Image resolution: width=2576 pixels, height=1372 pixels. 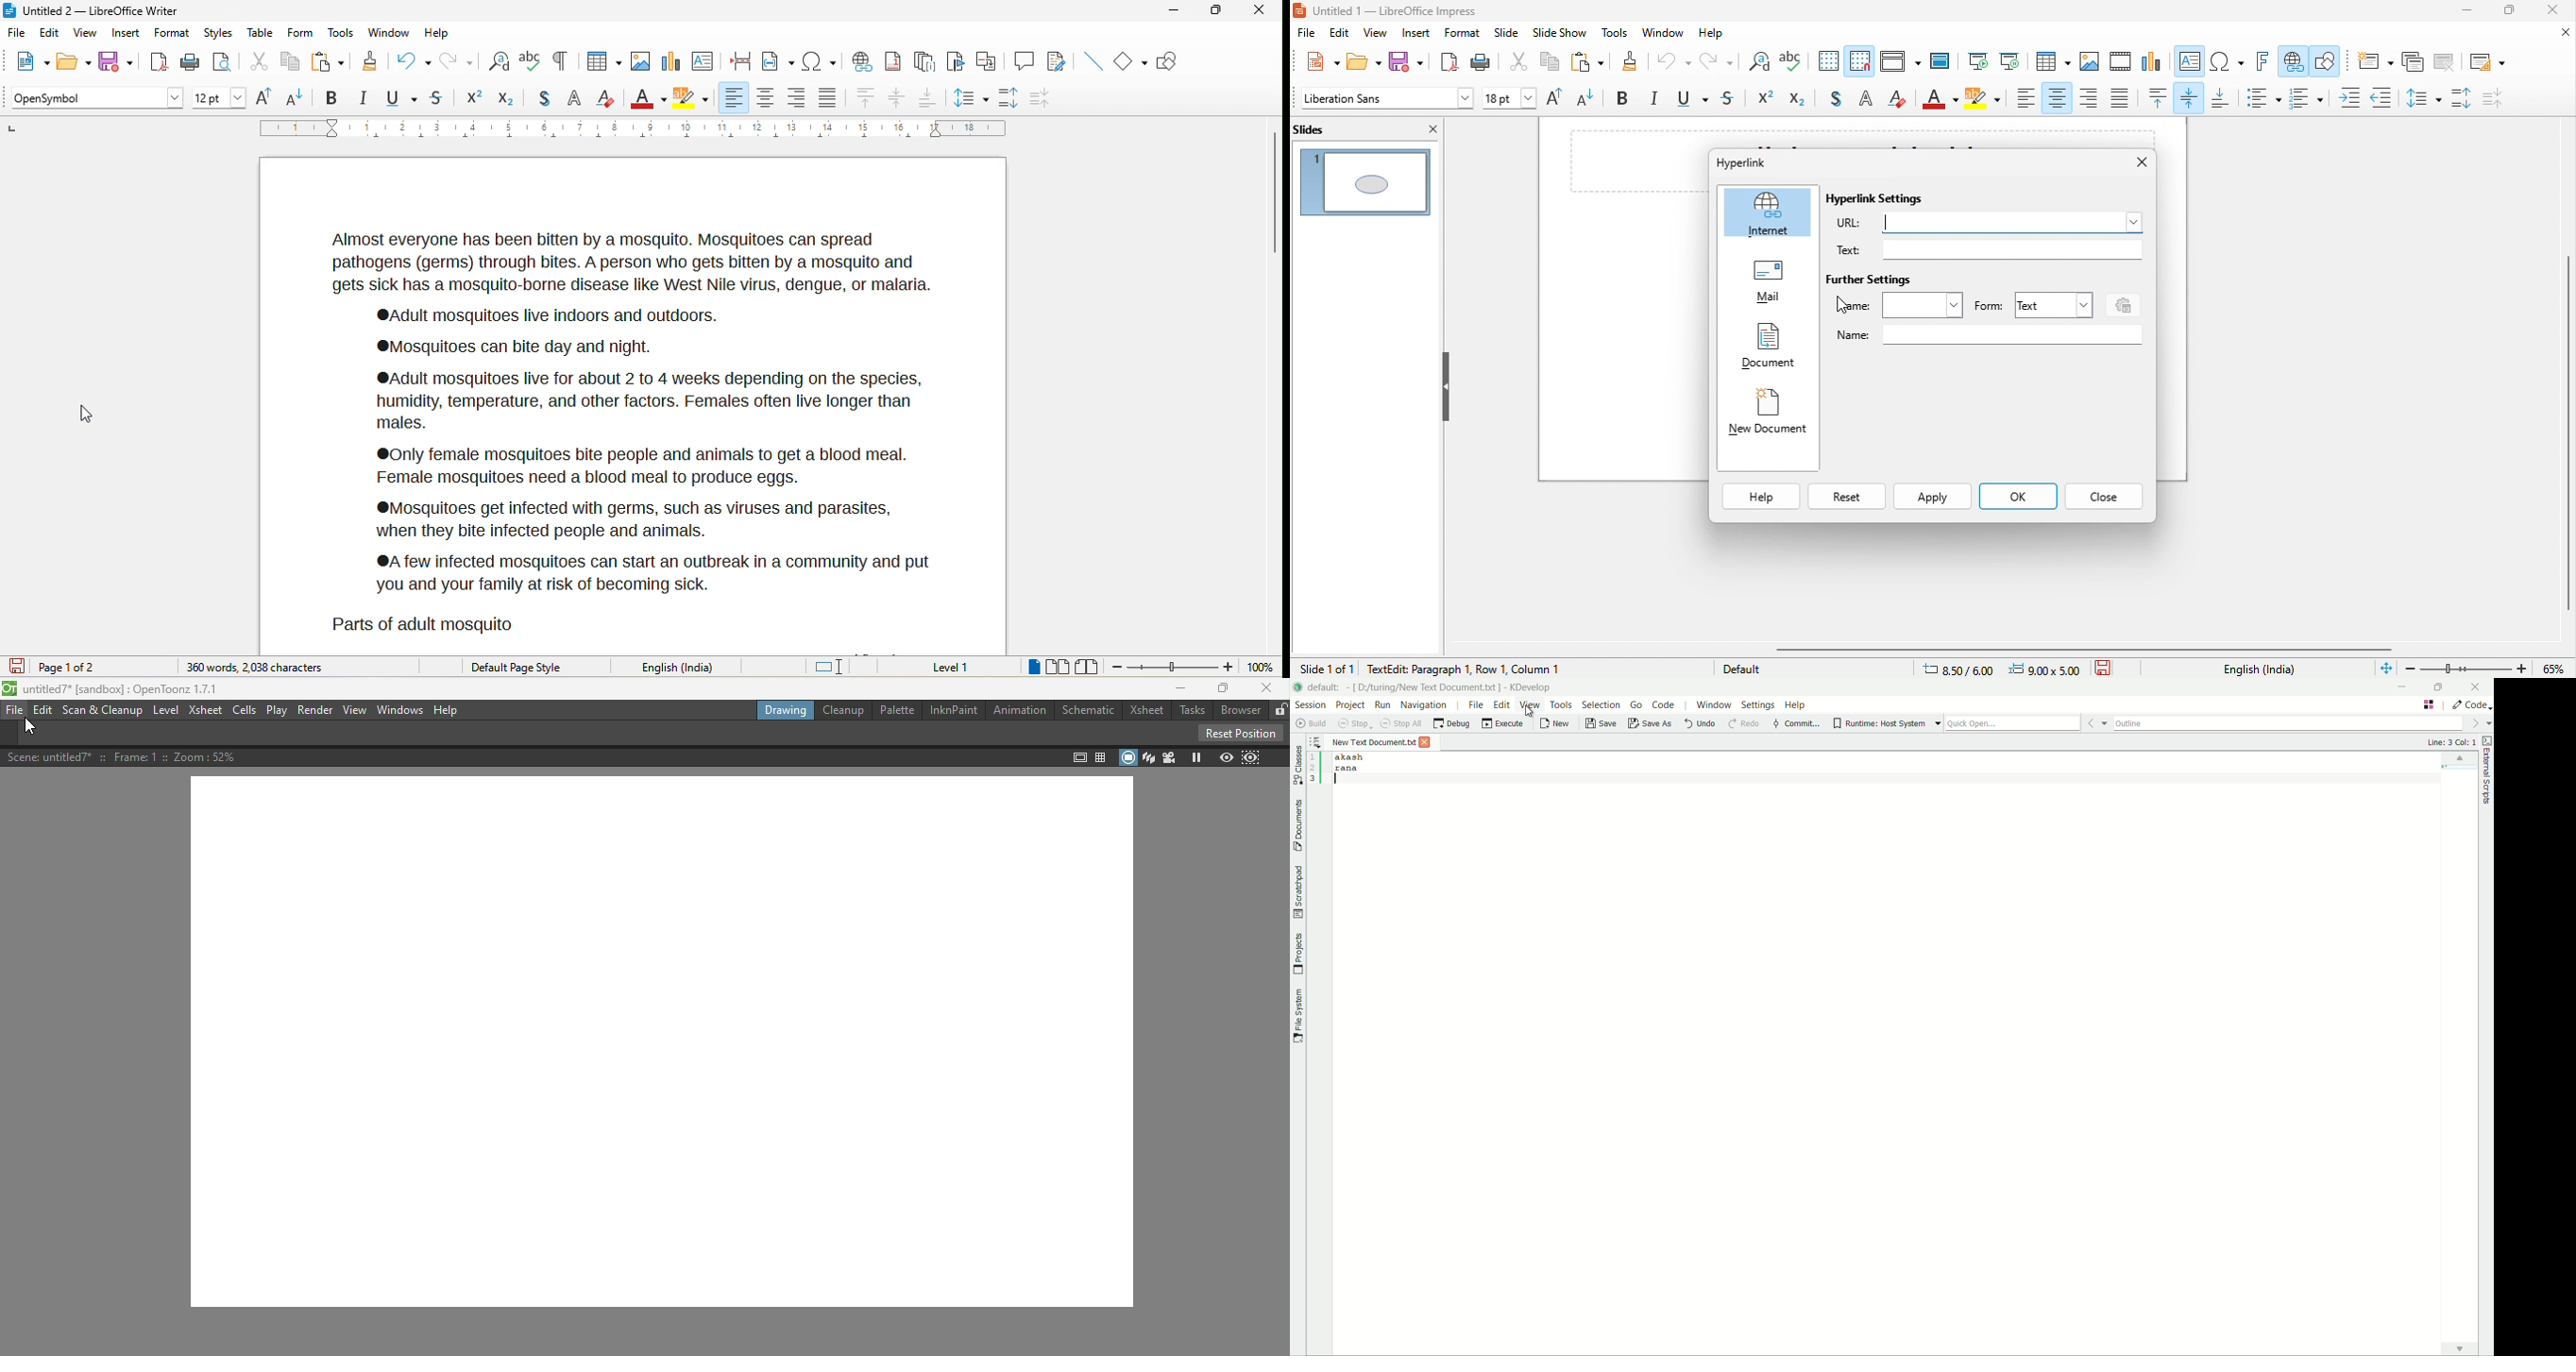 What do you see at coordinates (532, 62) in the screenshot?
I see `spelling` at bounding box center [532, 62].